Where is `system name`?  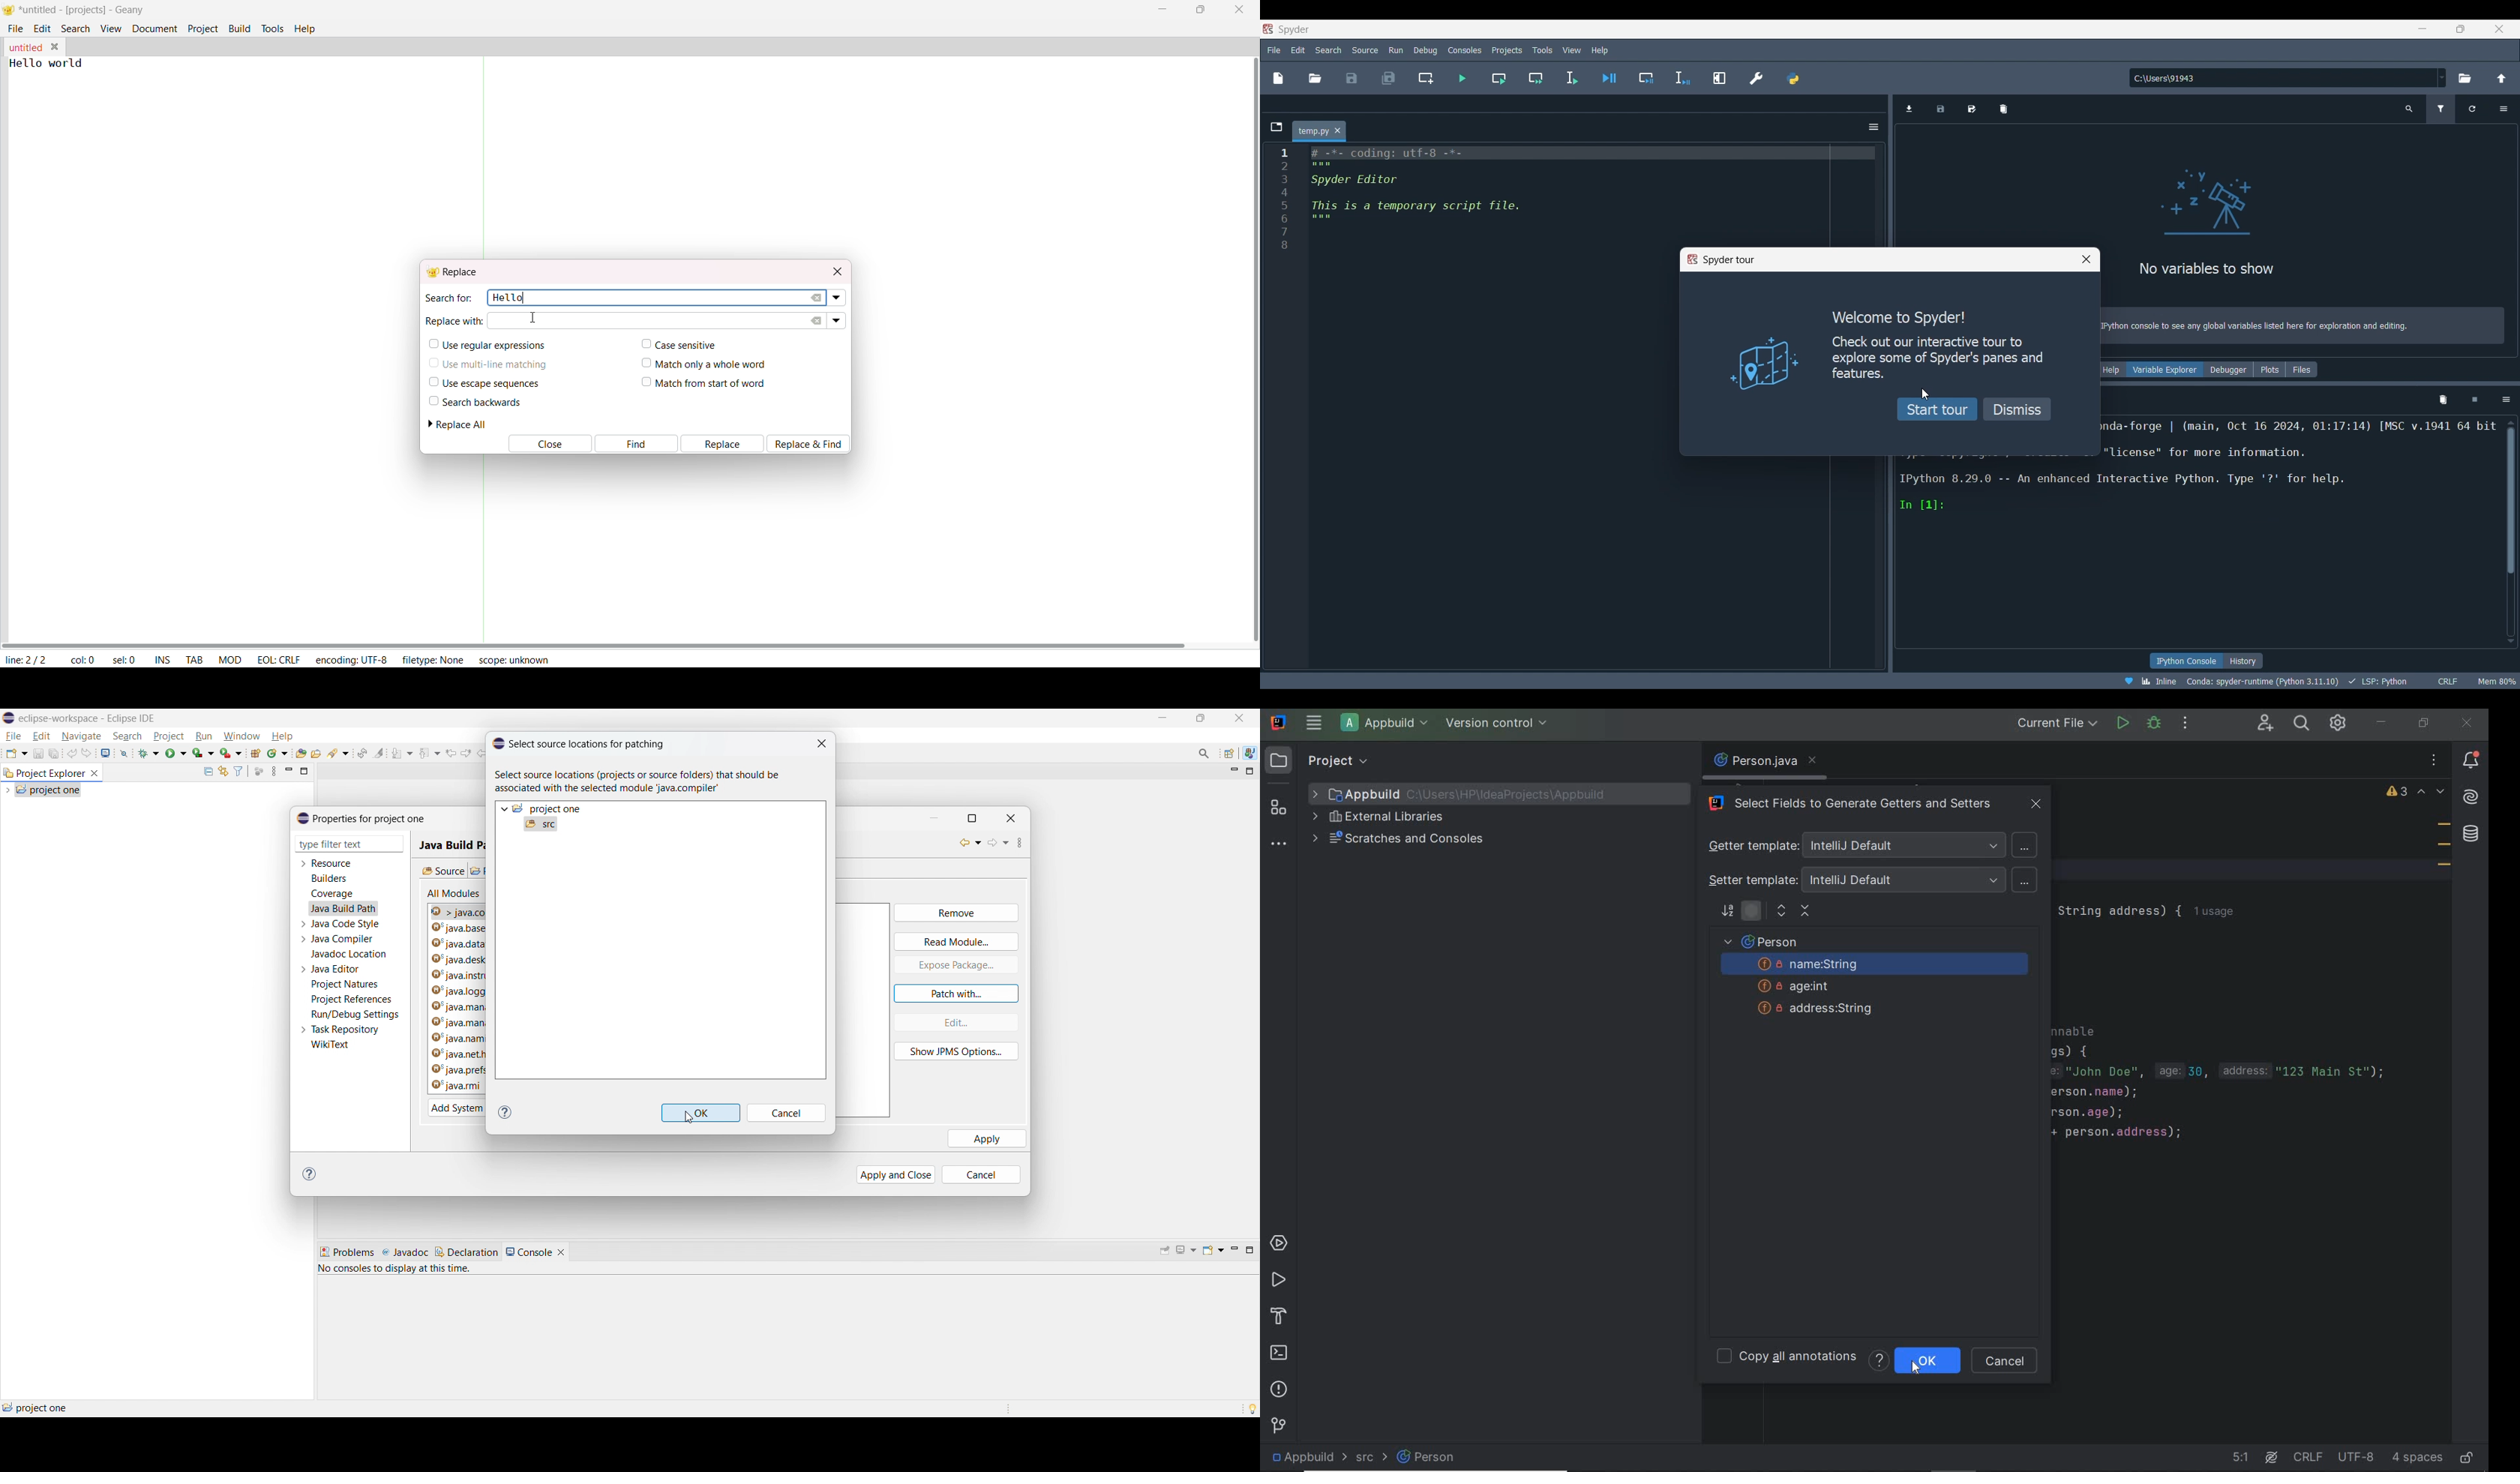 system name is located at coordinates (1280, 723).